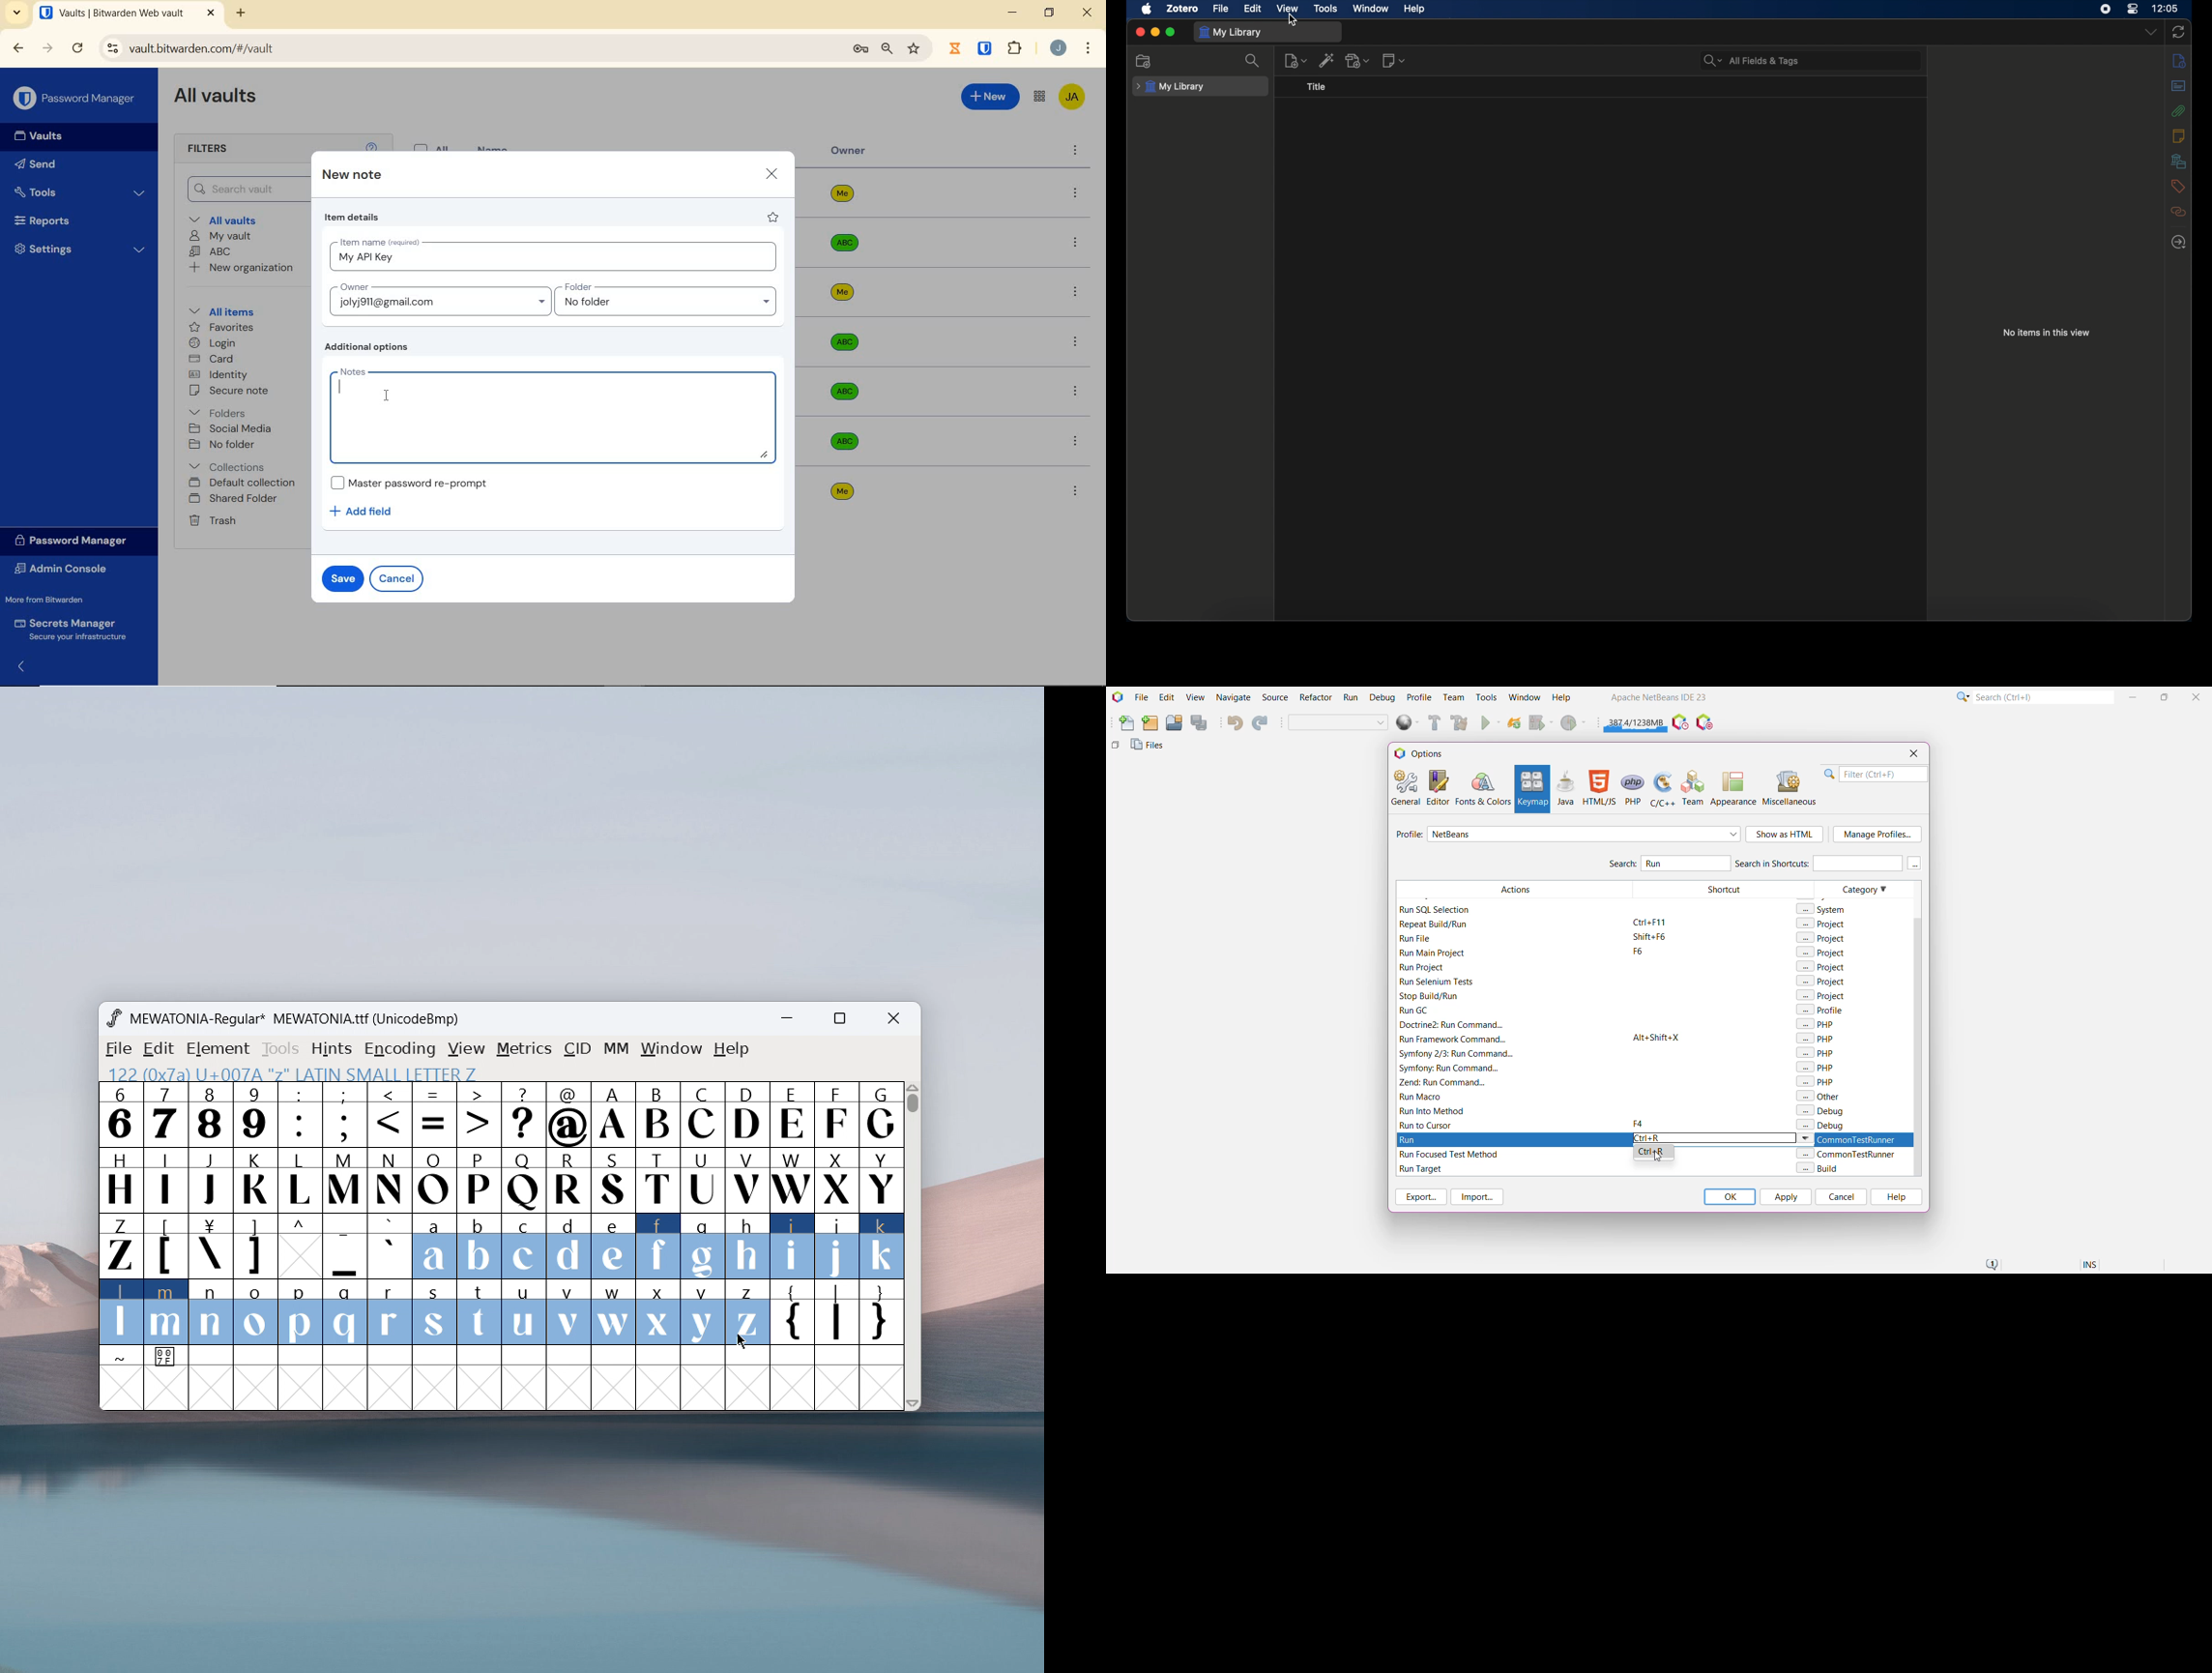  What do you see at coordinates (1818, 863) in the screenshot?
I see `Search in Shortcuts` at bounding box center [1818, 863].